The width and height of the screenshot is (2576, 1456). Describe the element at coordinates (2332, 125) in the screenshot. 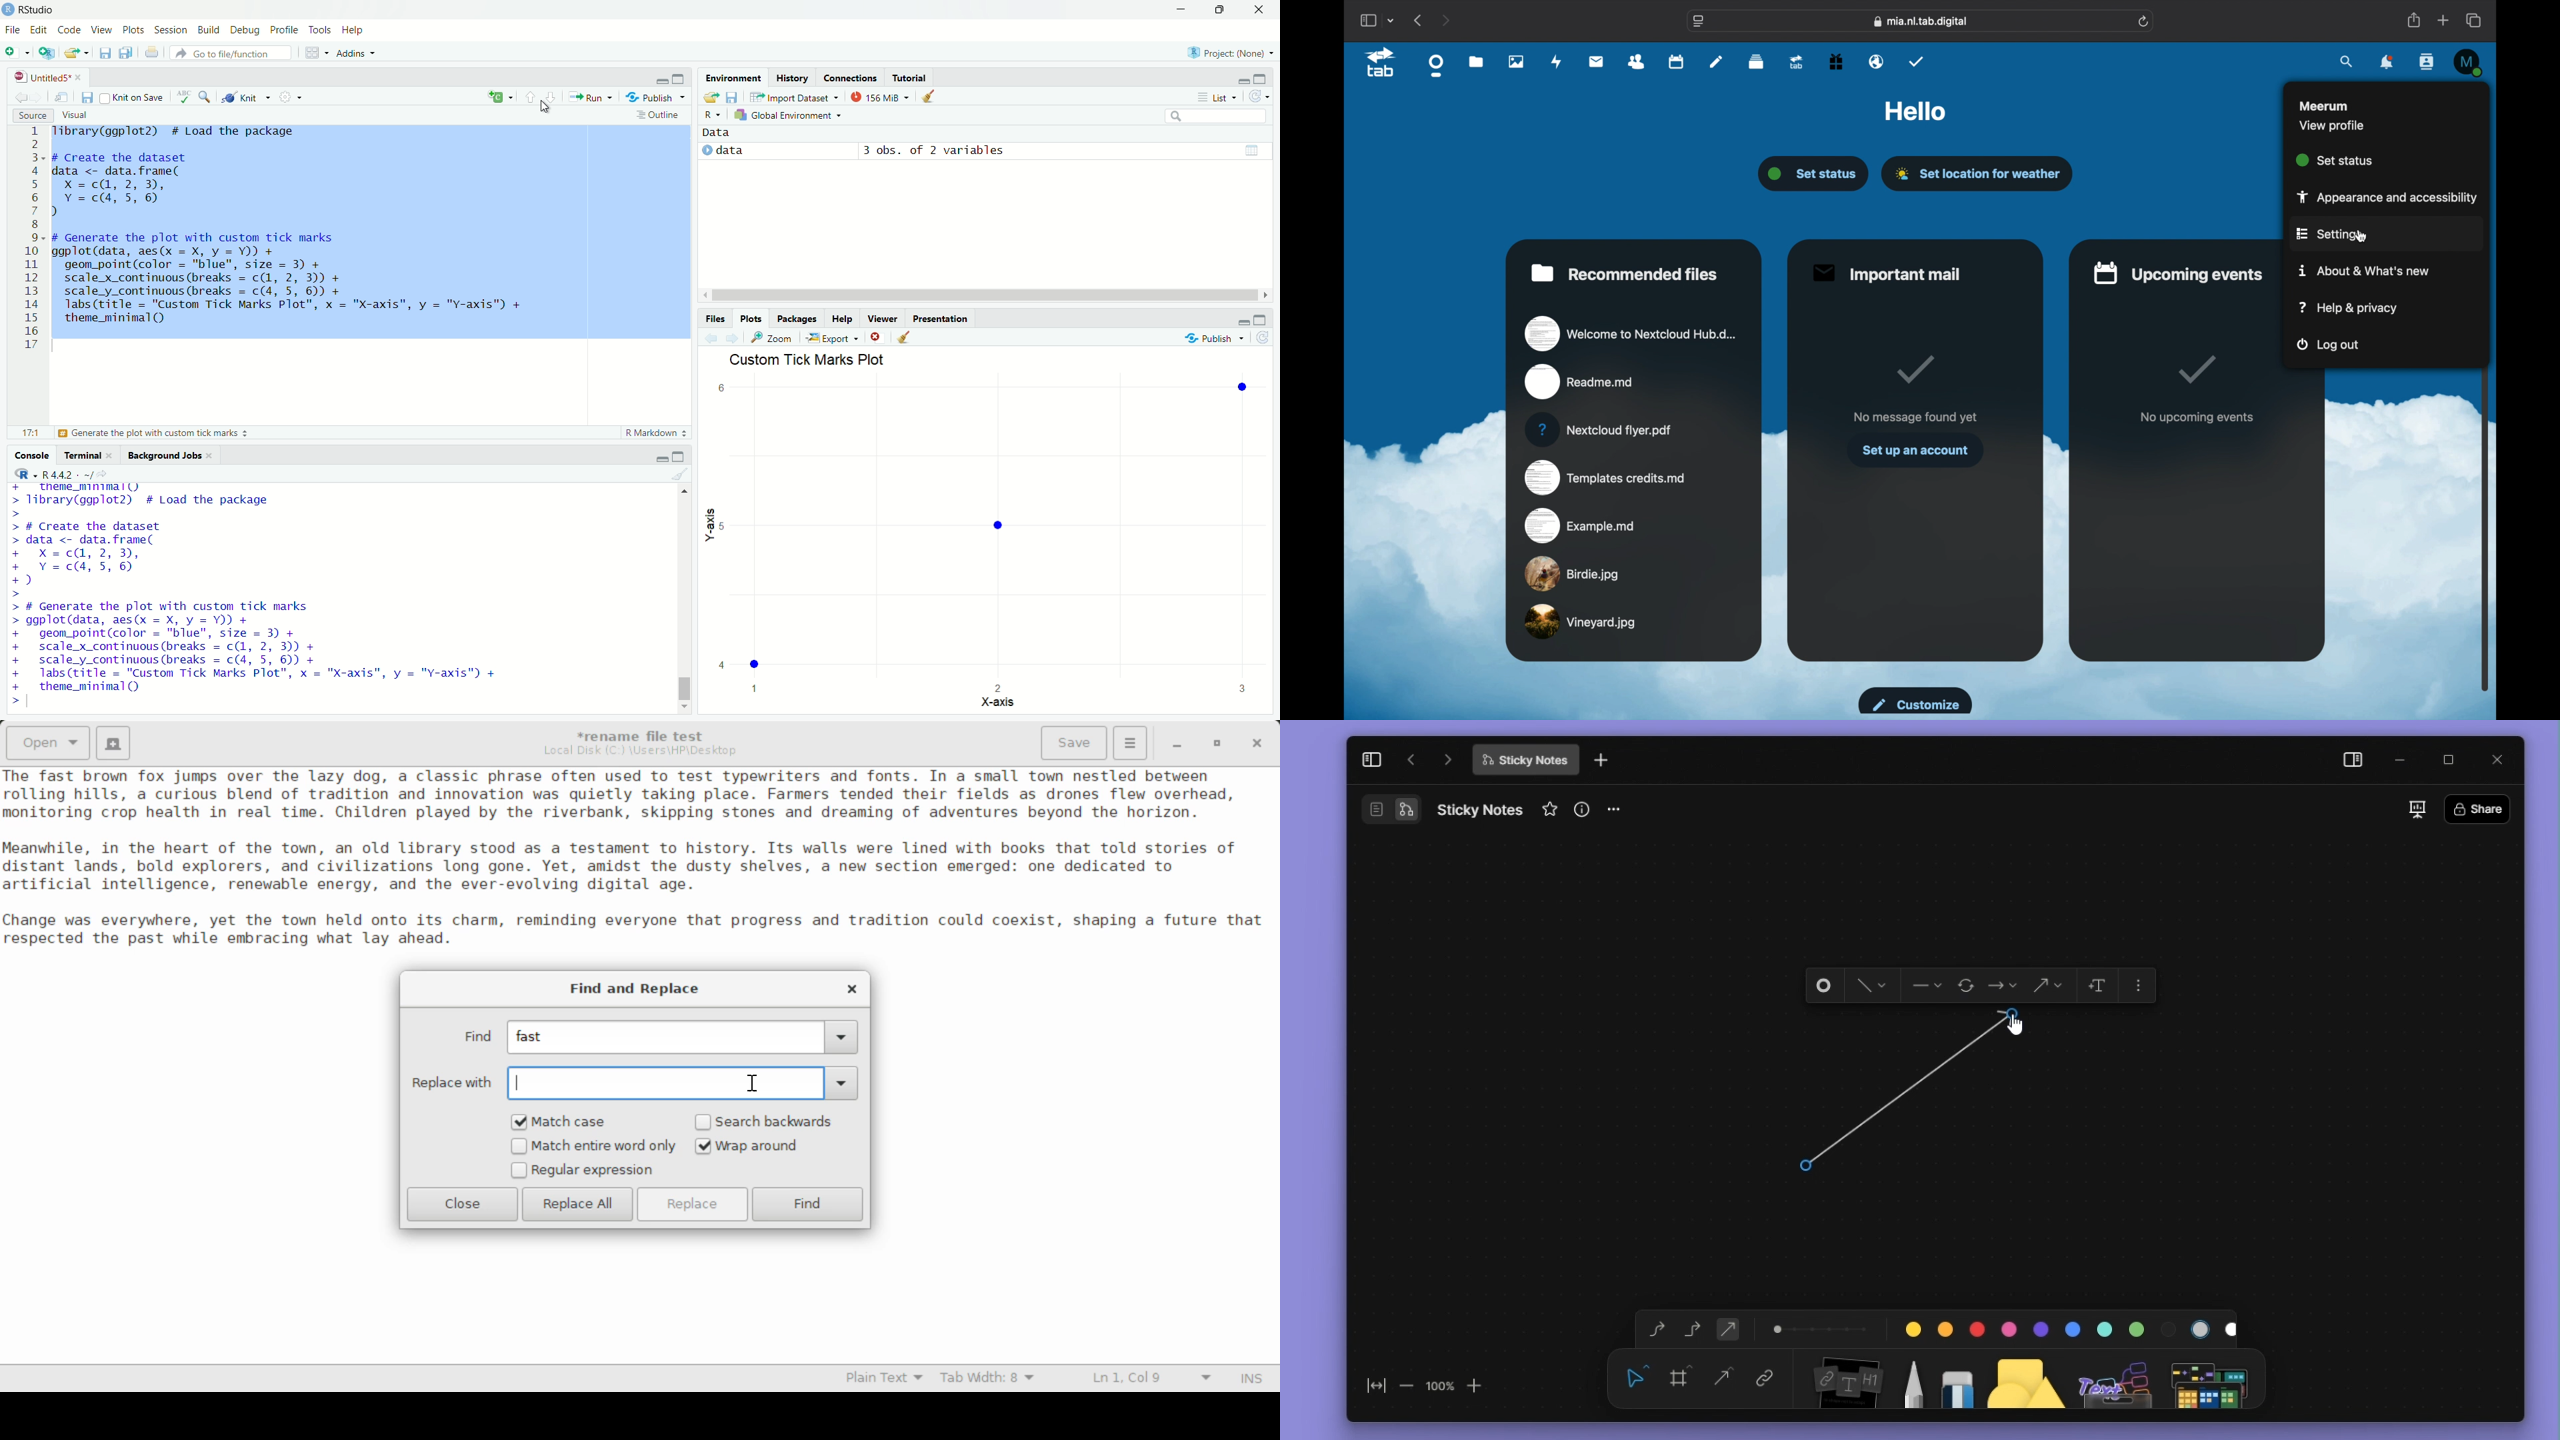

I see `view profile` at that location.